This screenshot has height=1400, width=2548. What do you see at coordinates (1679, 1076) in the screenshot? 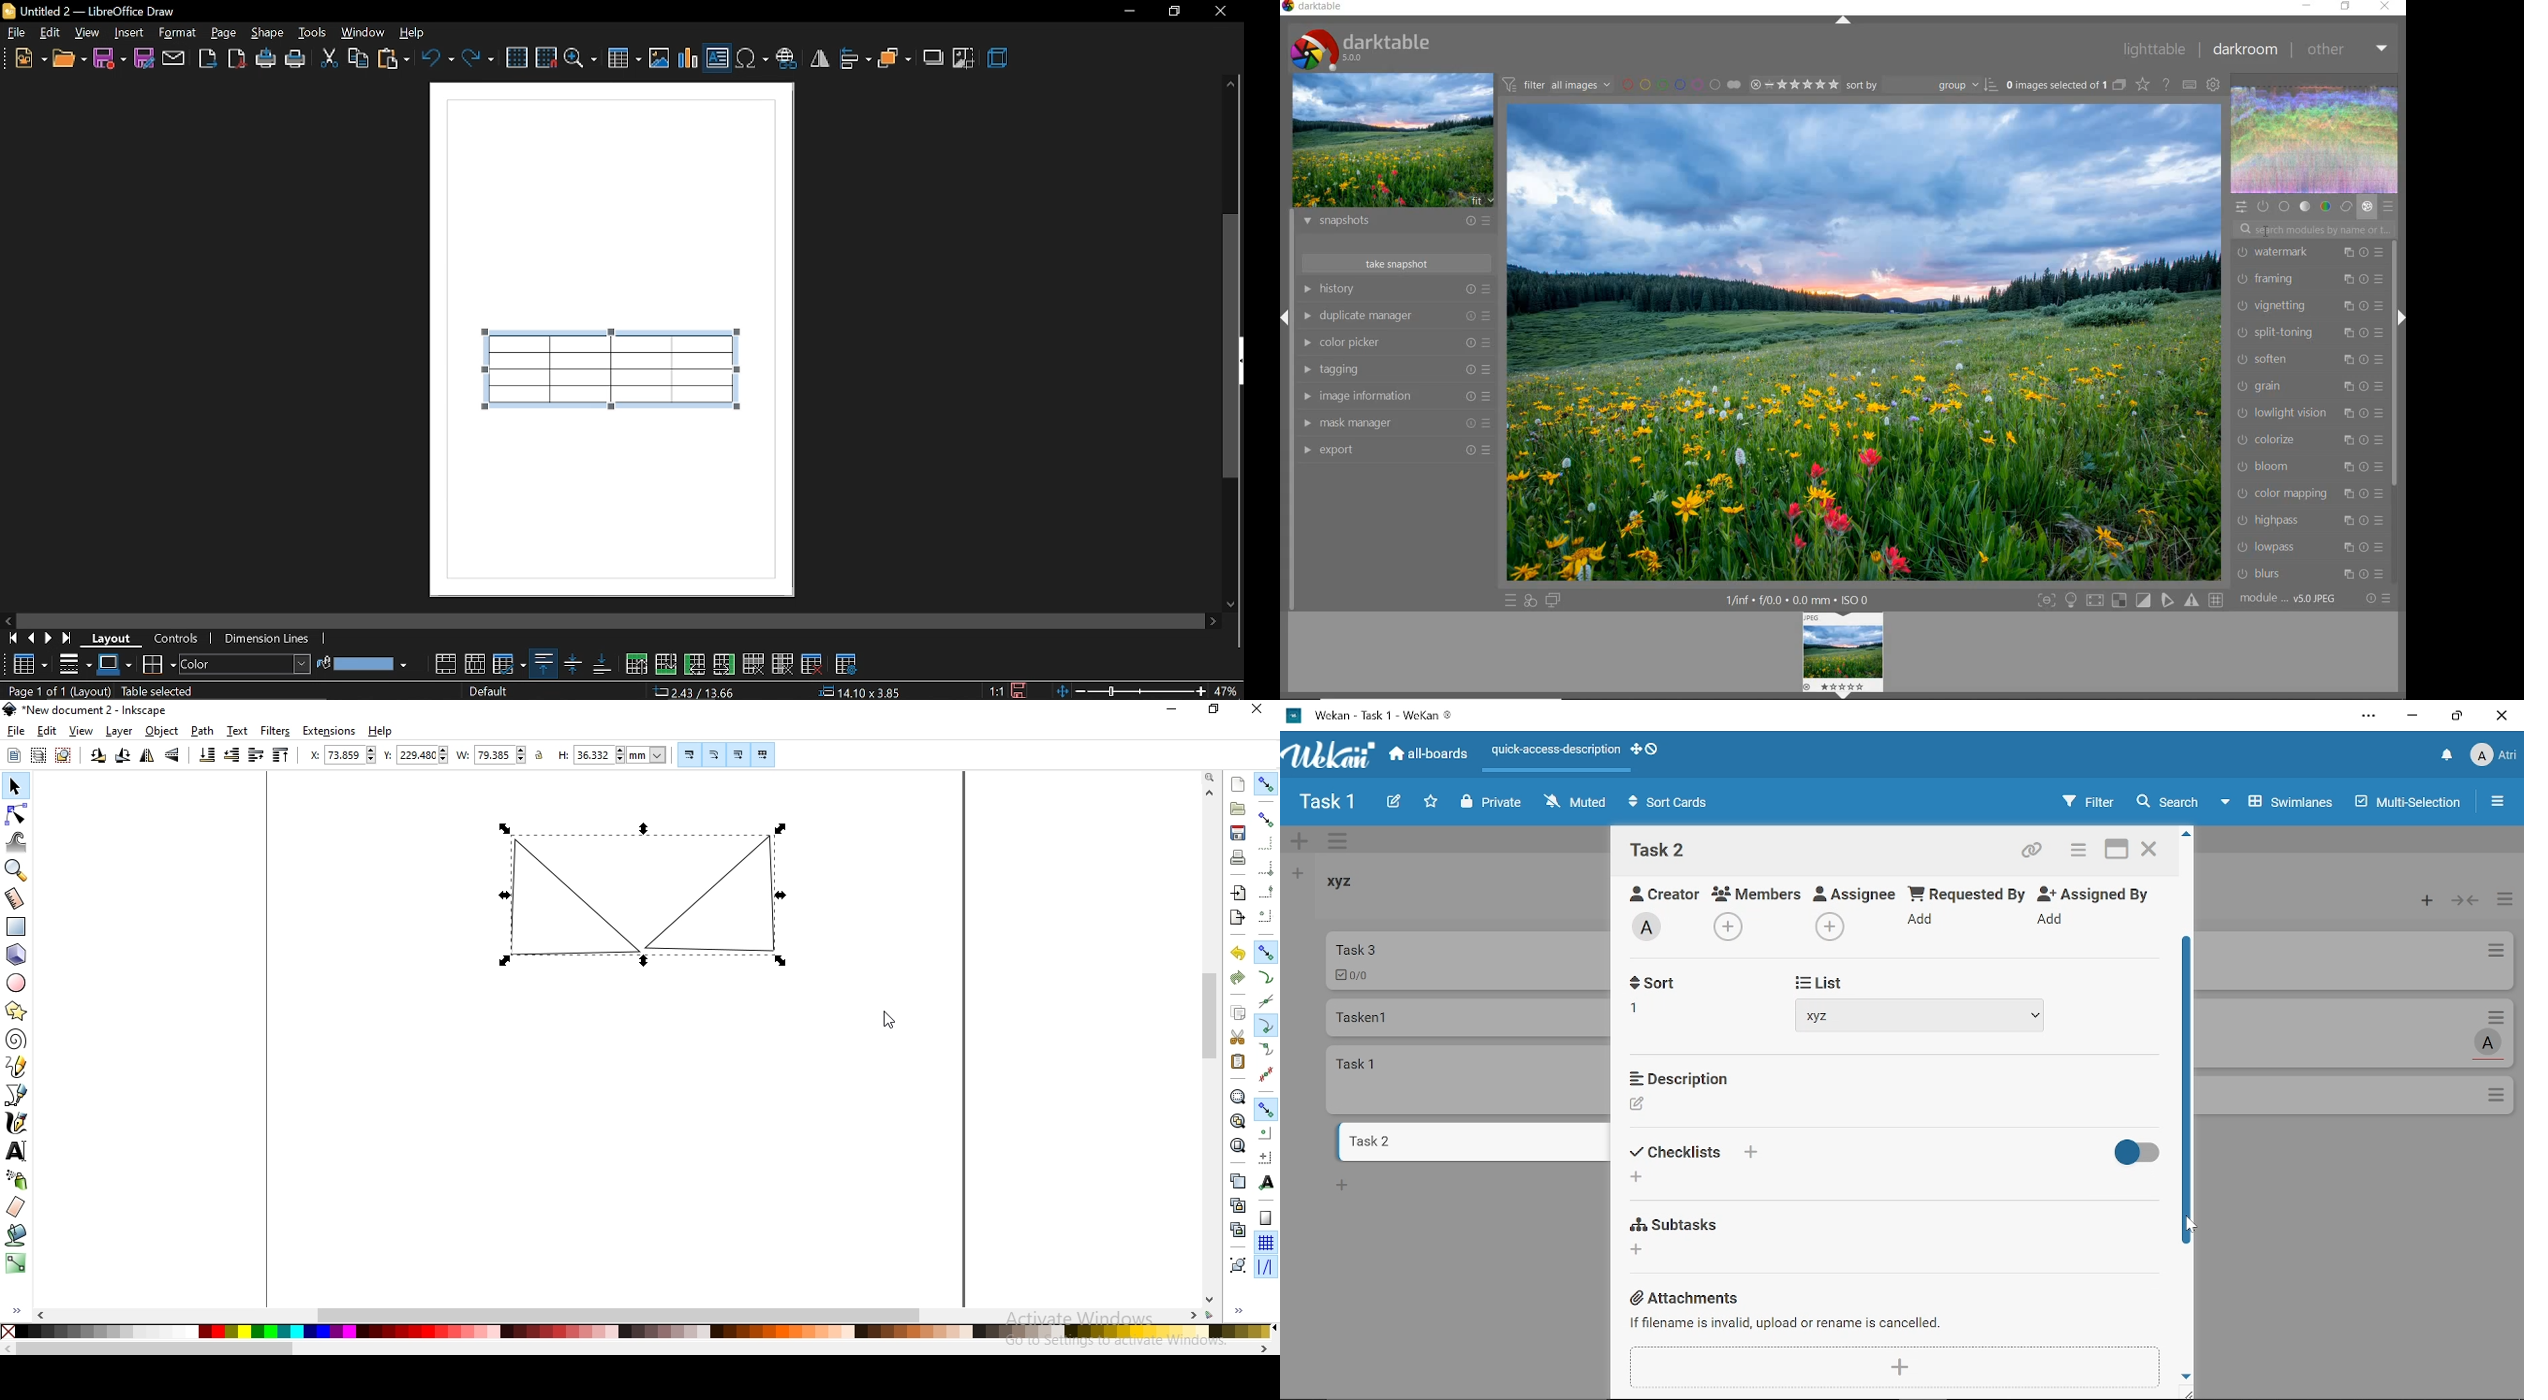
I see `Description` at bounding box center [1679, 1076].